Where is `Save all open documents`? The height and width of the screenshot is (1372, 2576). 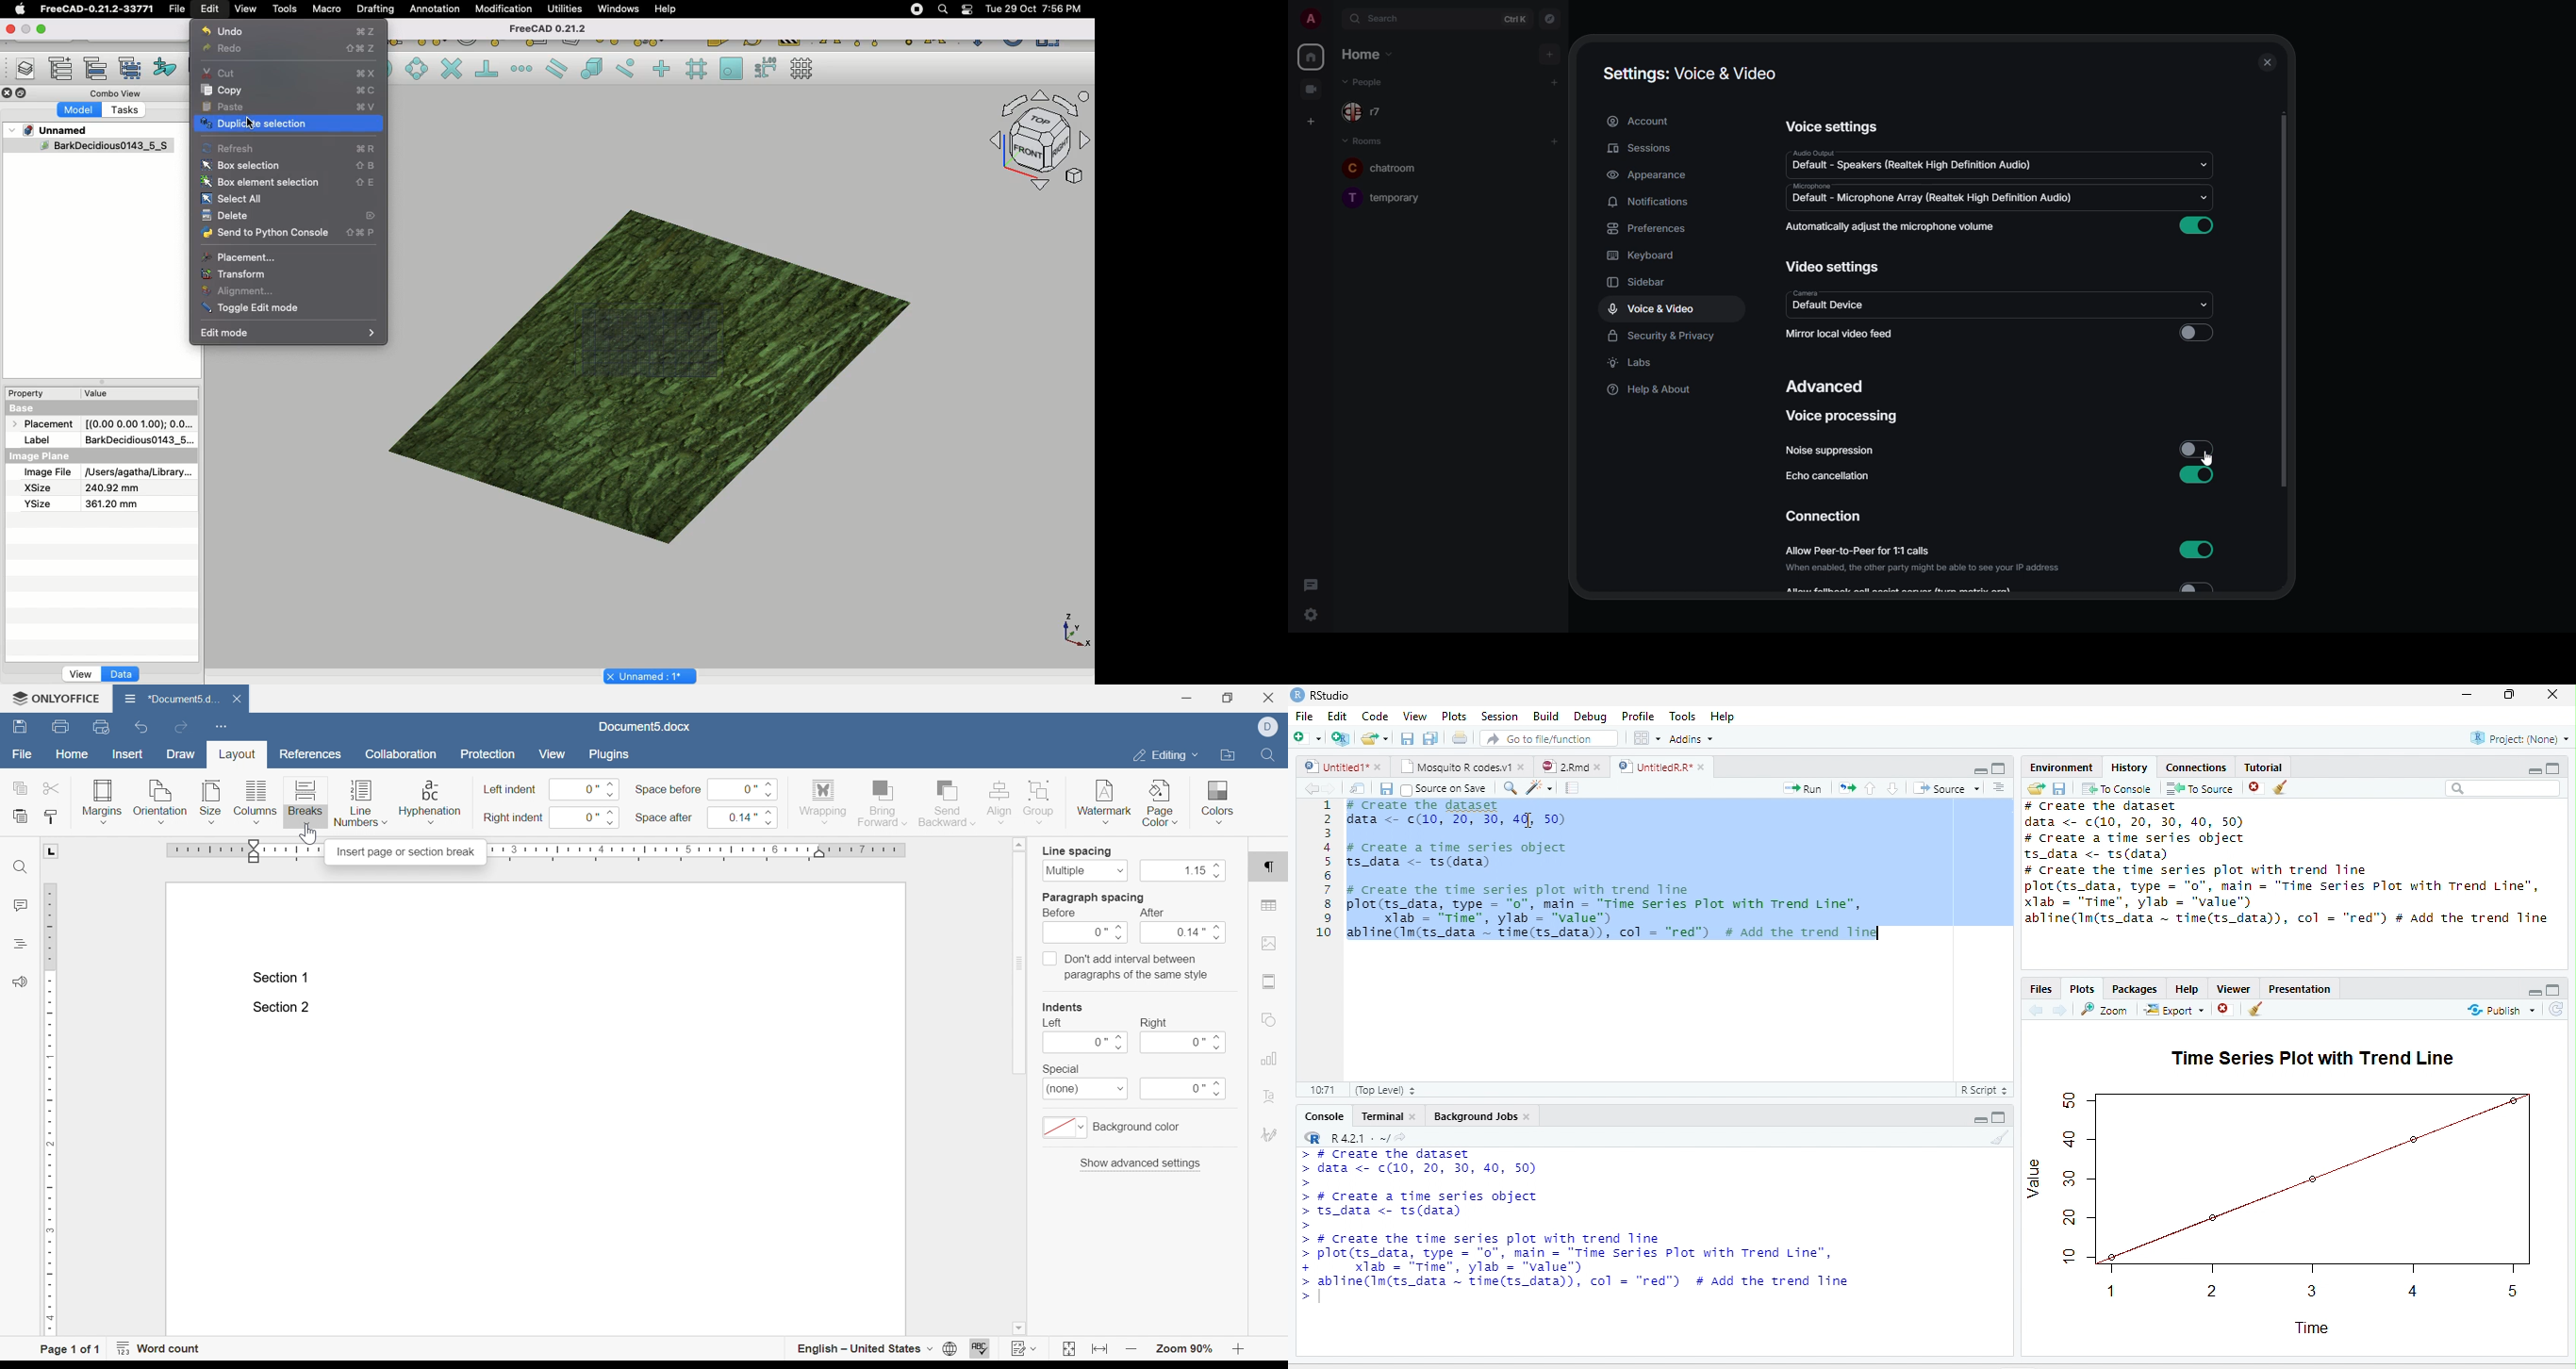 Save all open documents is located at coordinates (1430, 737).